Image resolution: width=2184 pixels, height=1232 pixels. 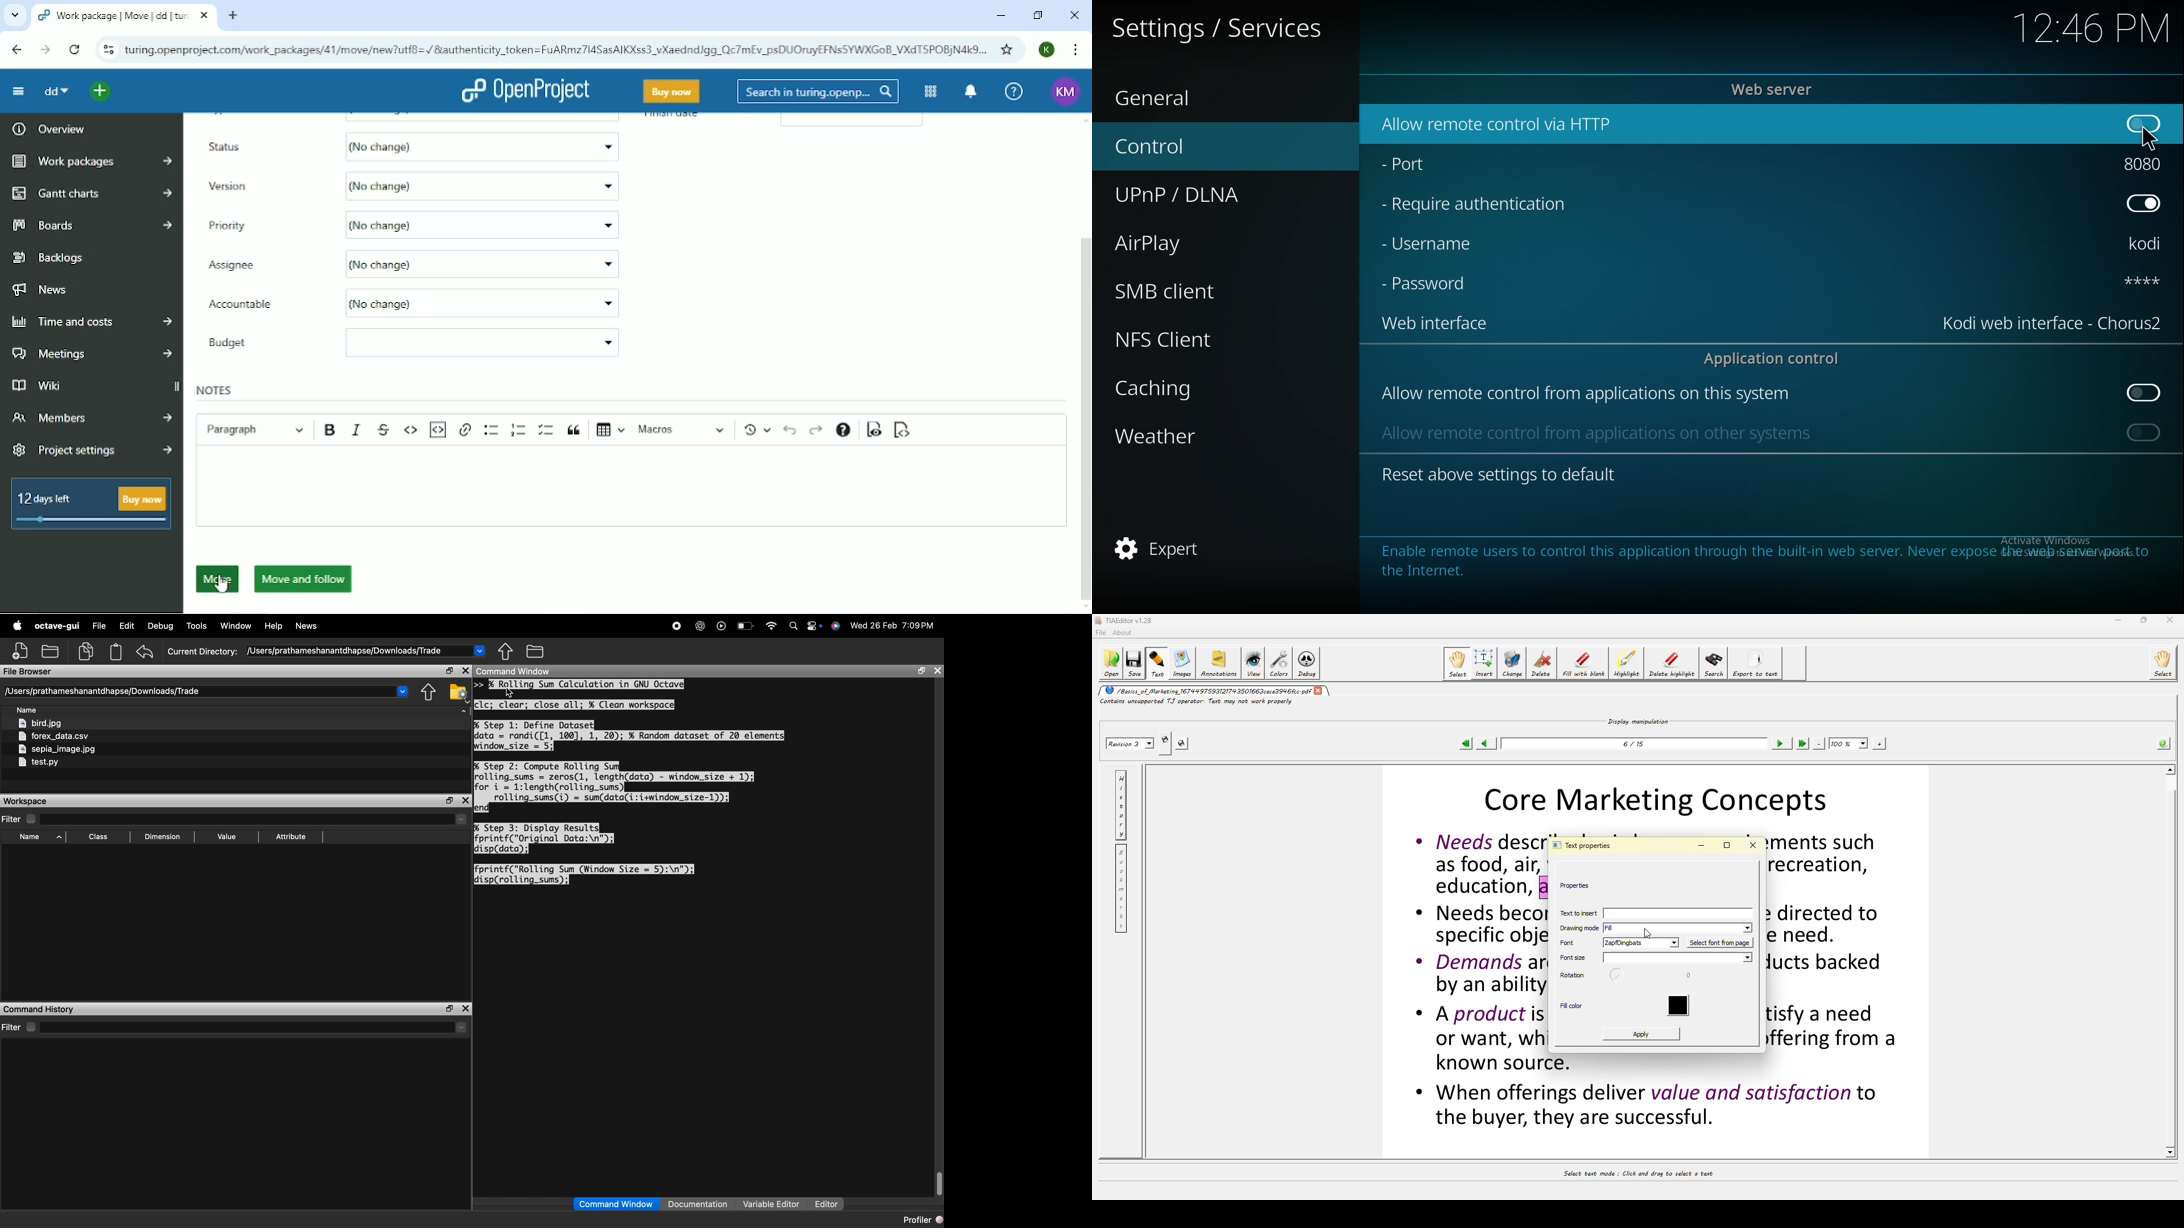 What do you see at coordinates (218, 579) in the screenshot?
I see `Move` at bounding box center [218, 579].